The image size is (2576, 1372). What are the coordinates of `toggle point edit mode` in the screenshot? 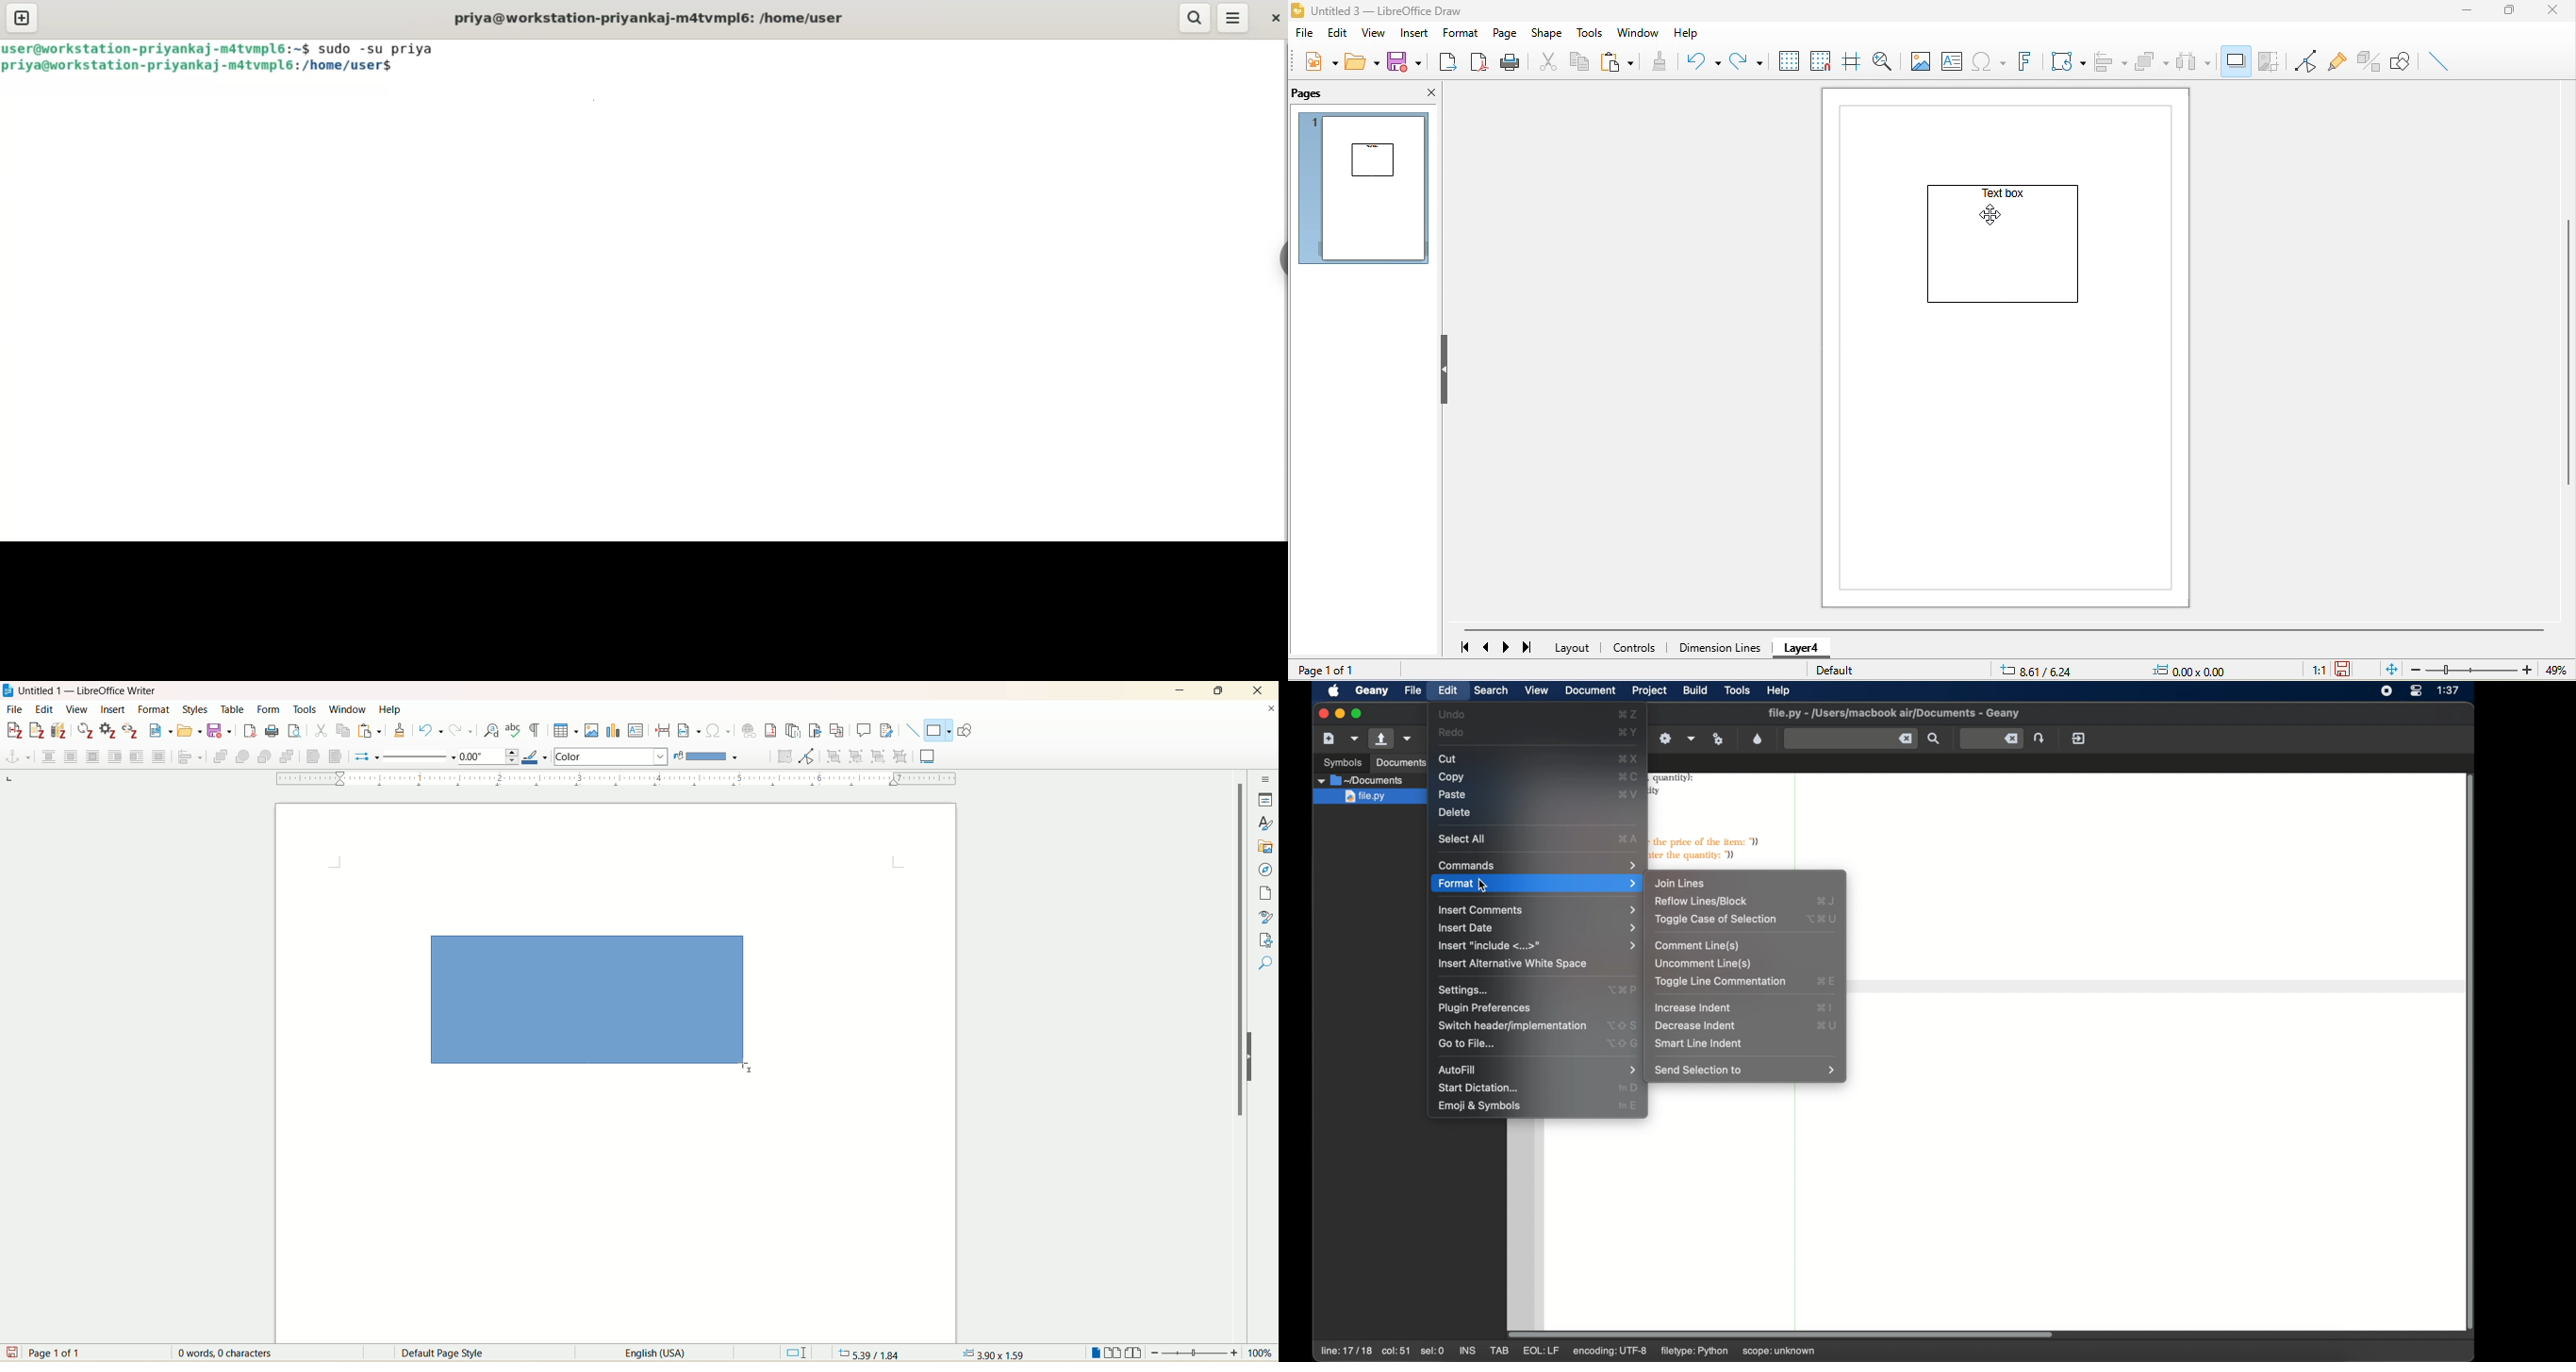 It's located at (809, 758).